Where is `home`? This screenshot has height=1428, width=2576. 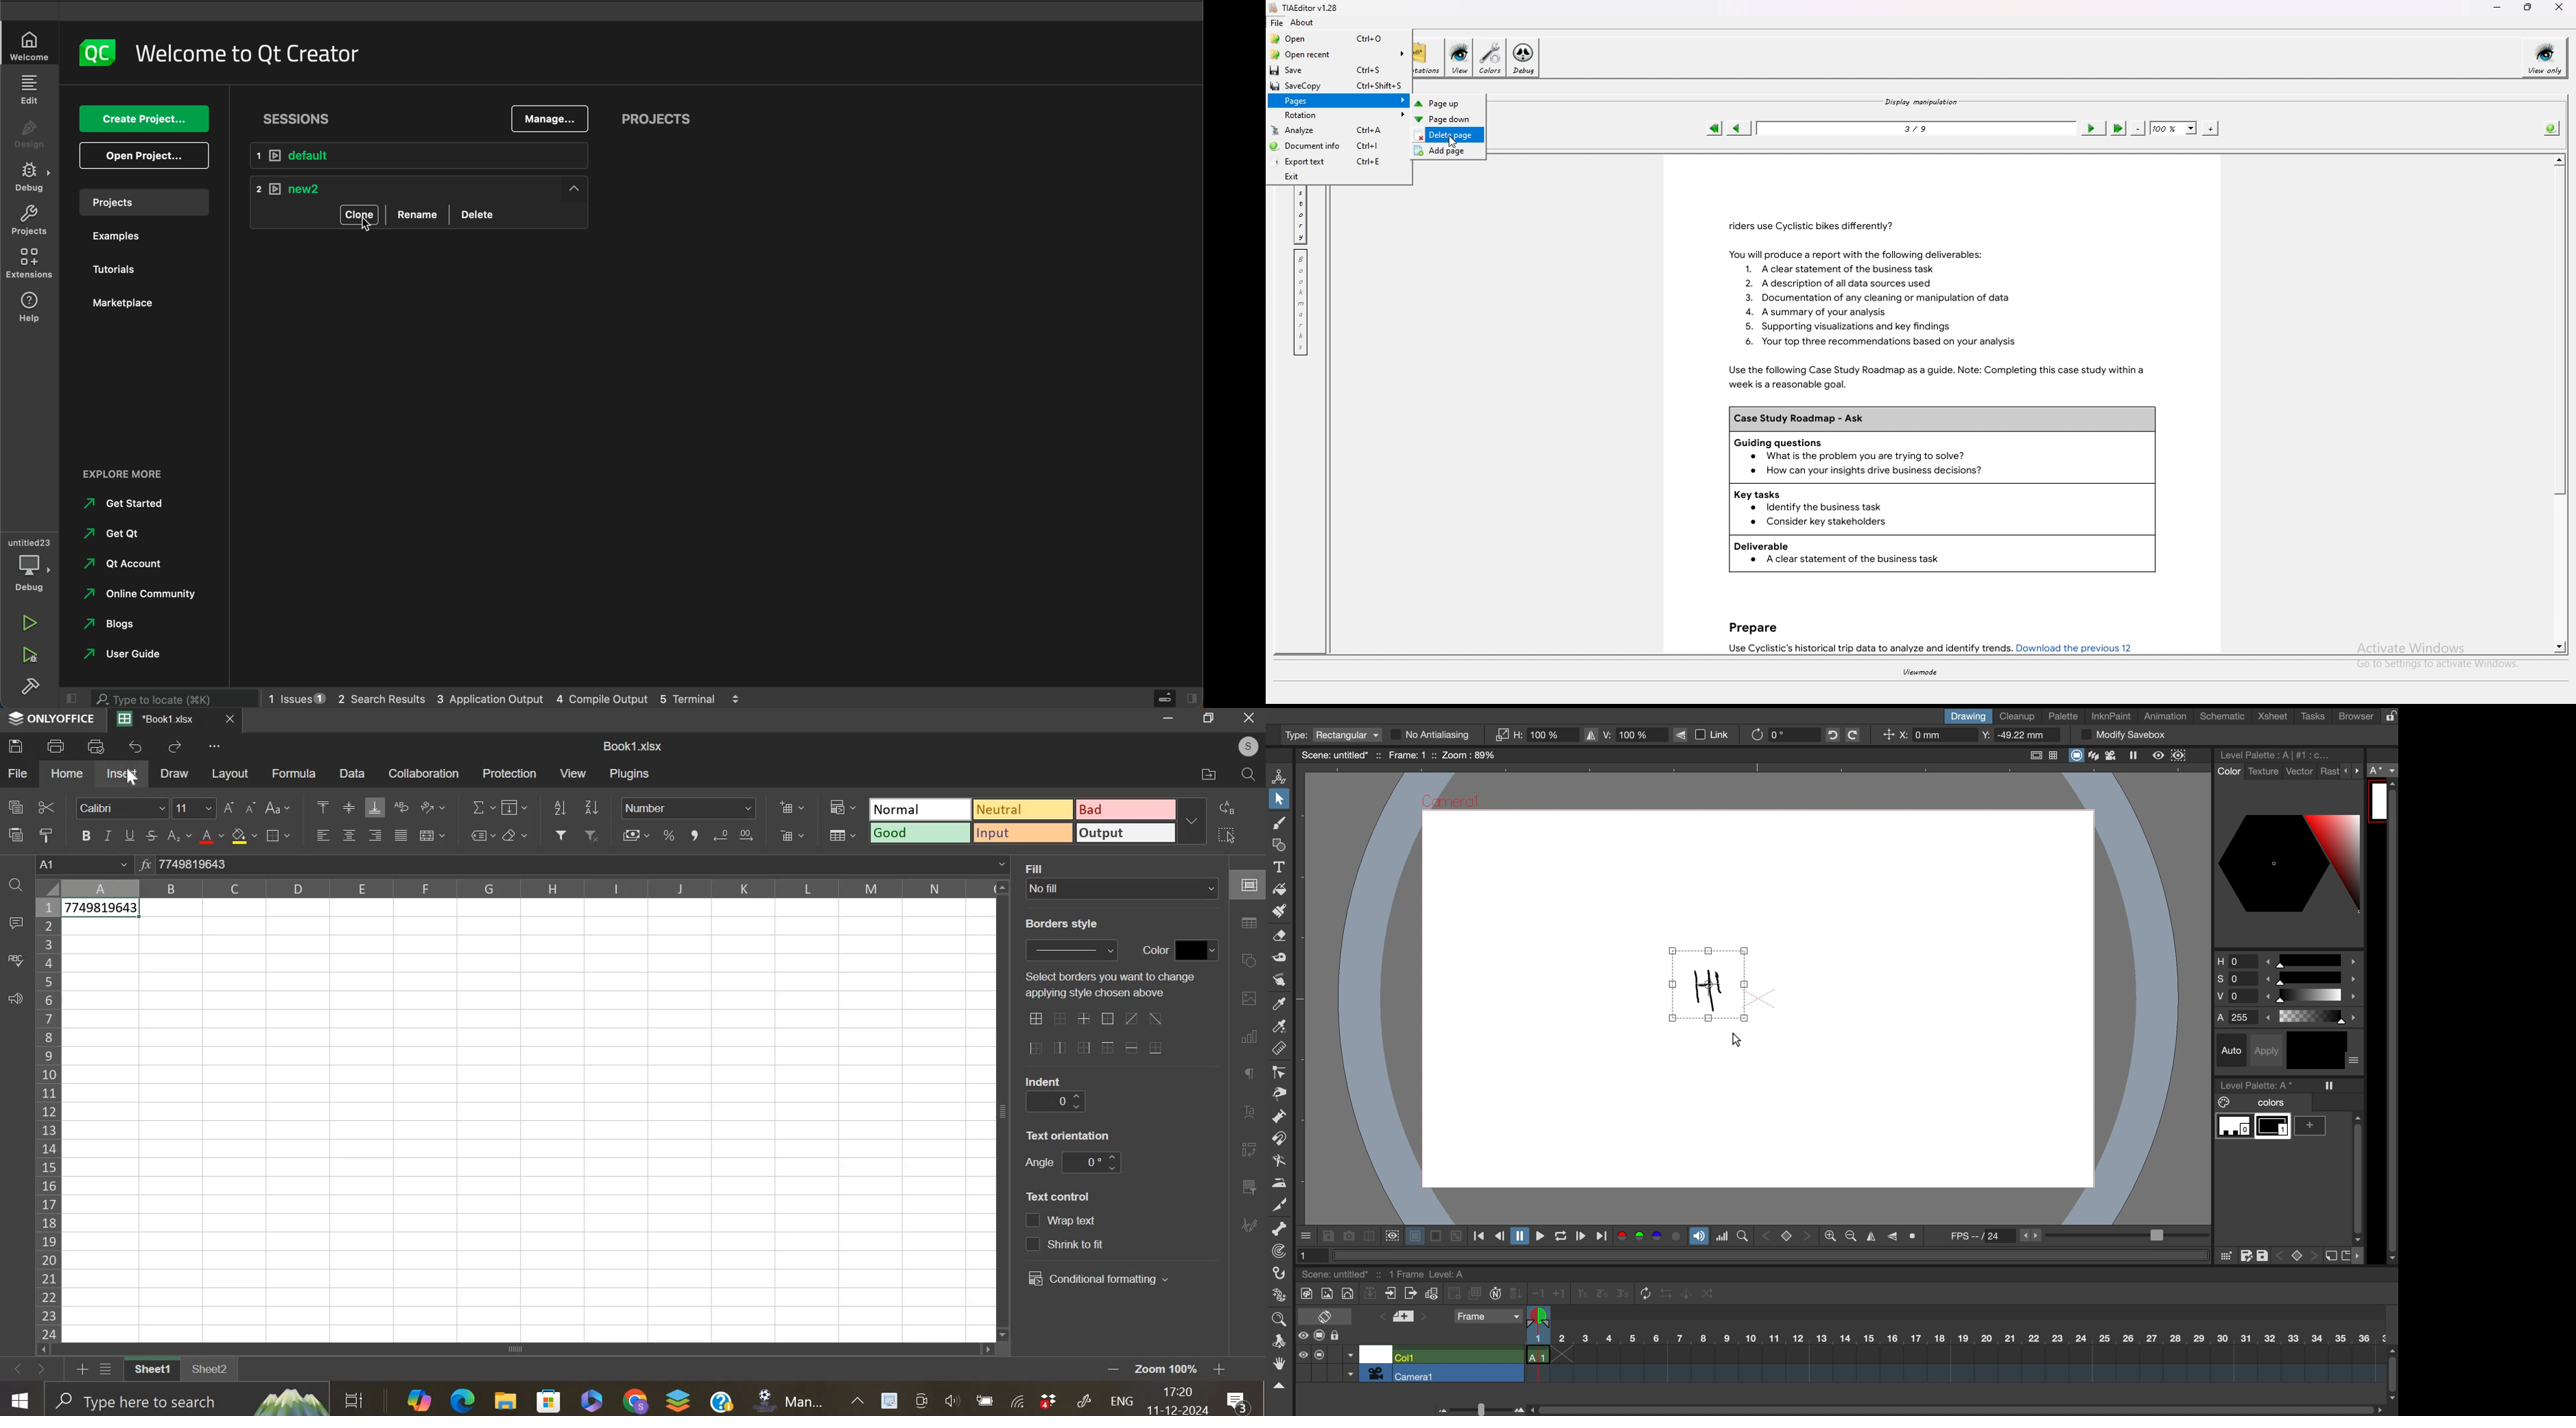
home is located at coordinates (66, 773).